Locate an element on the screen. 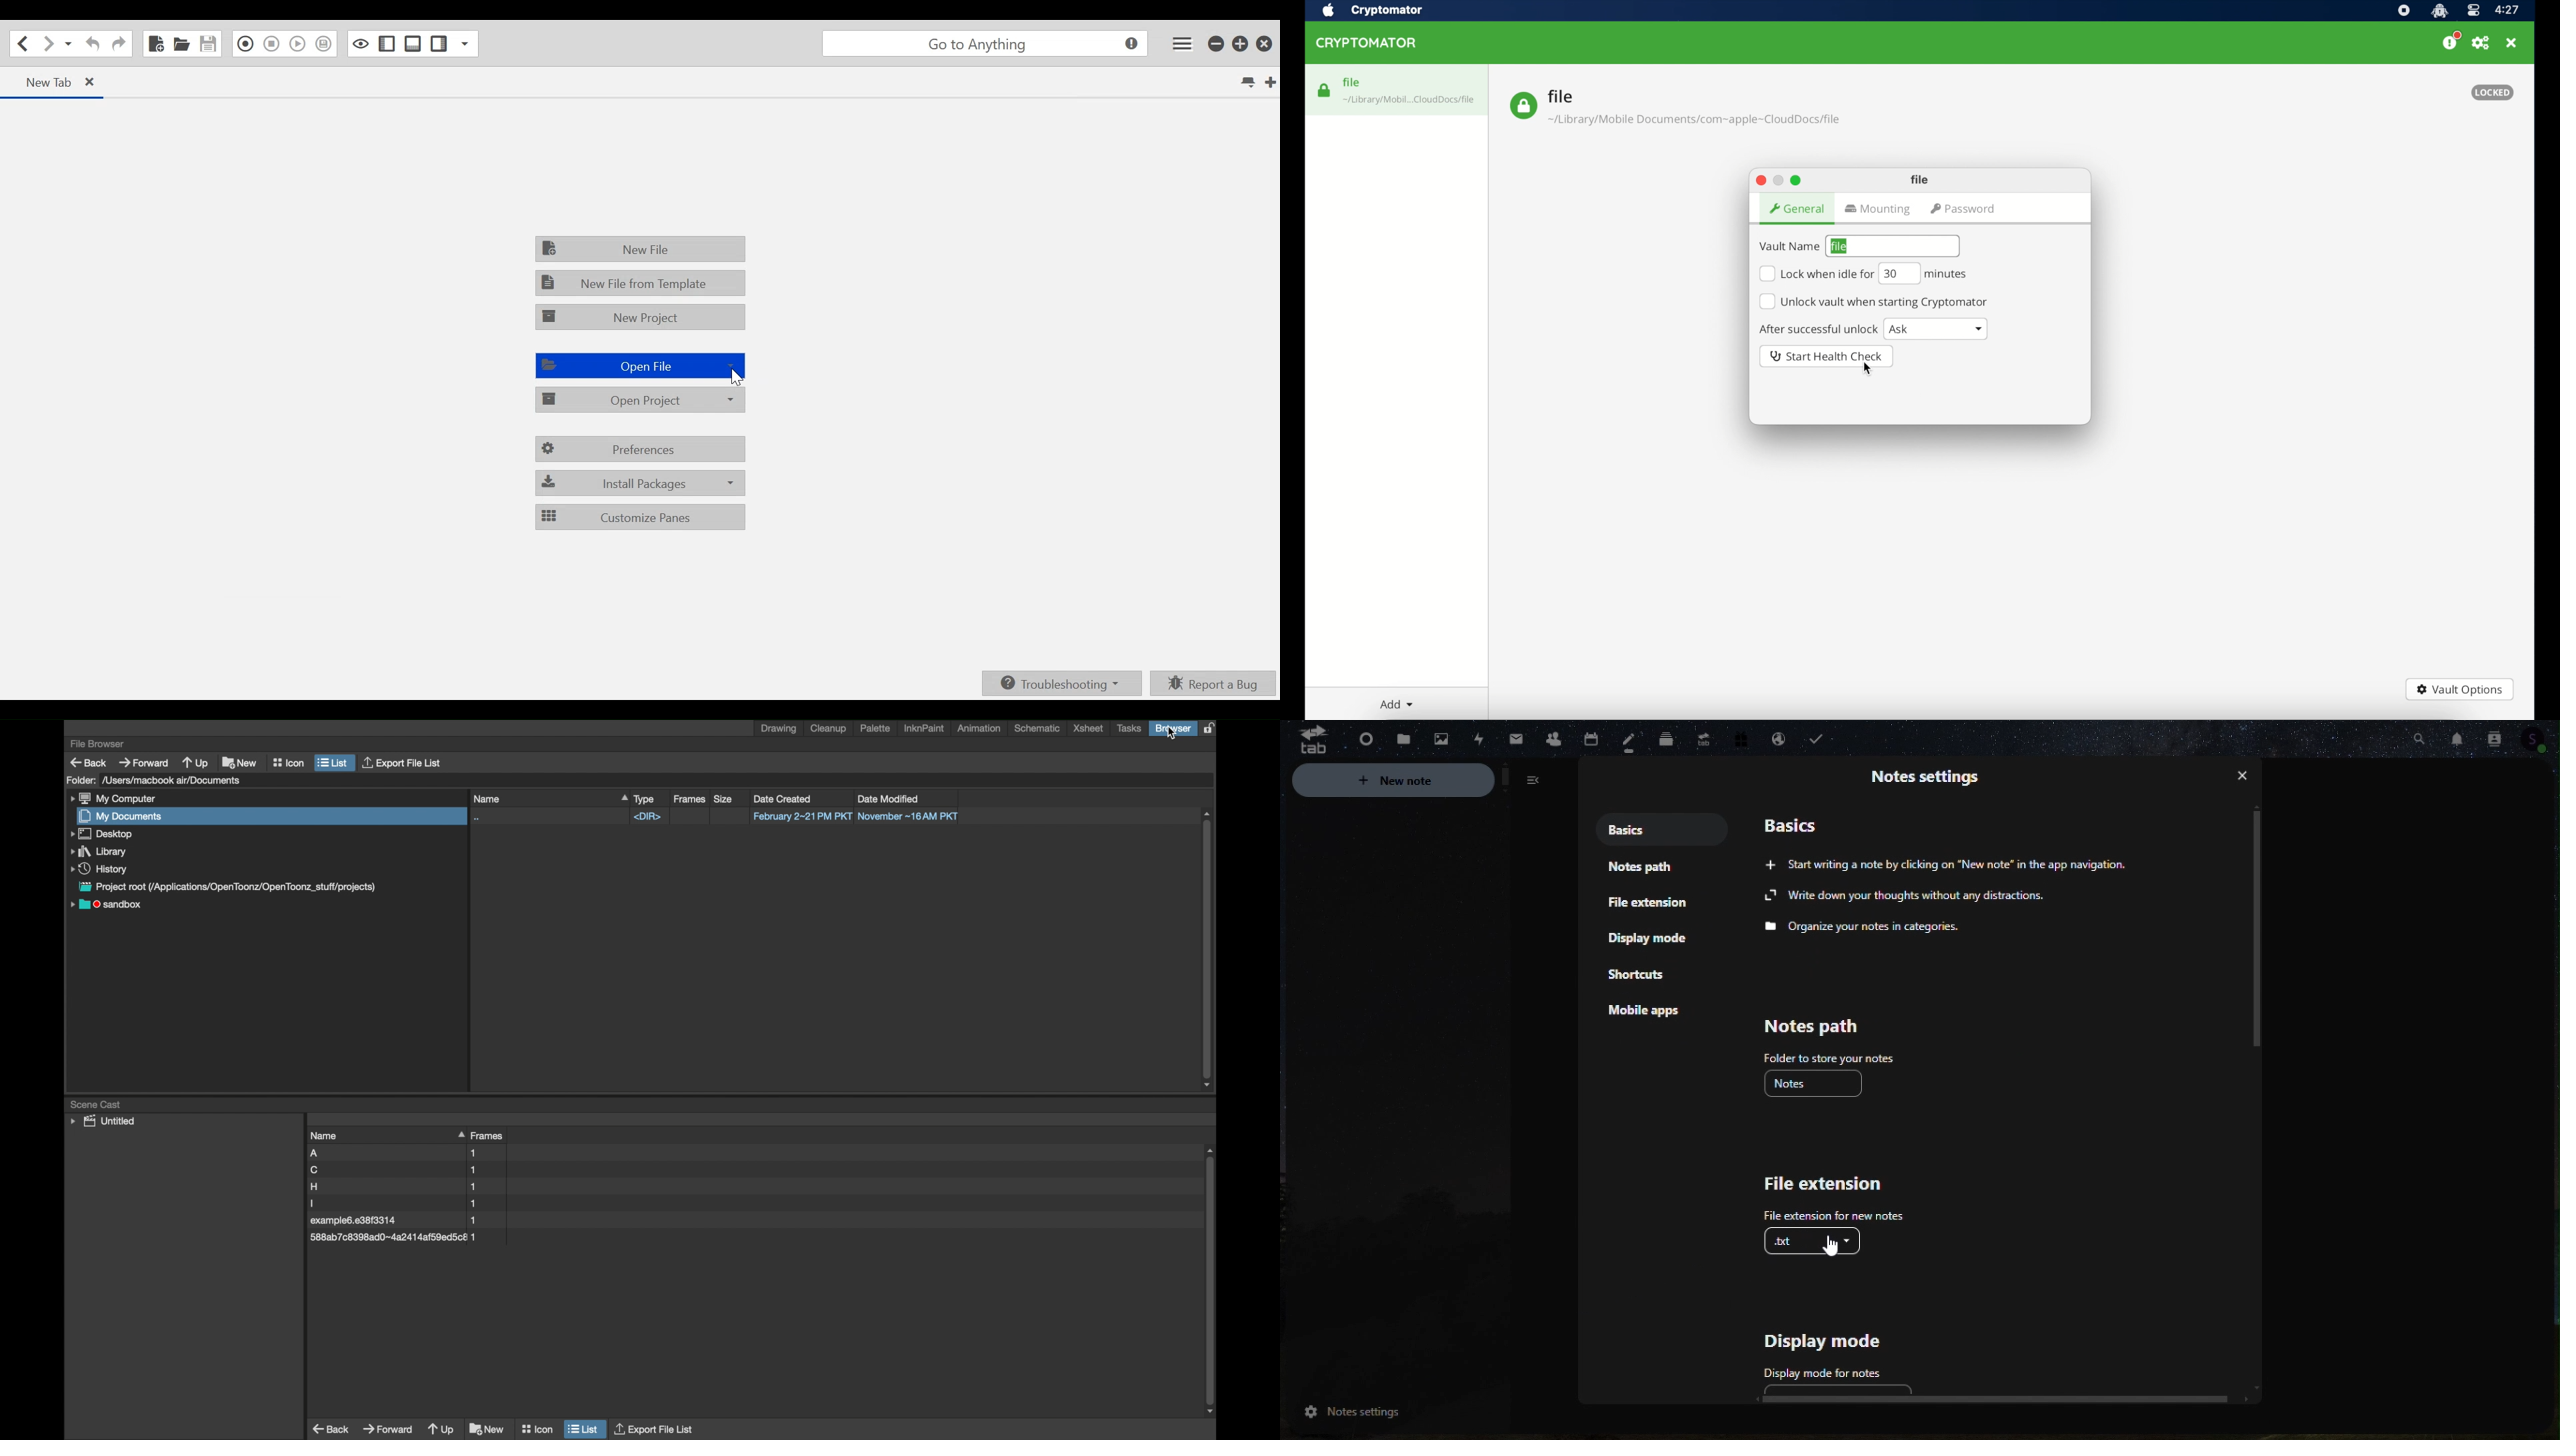  scroll box is located at coordinates (1211, 1282).